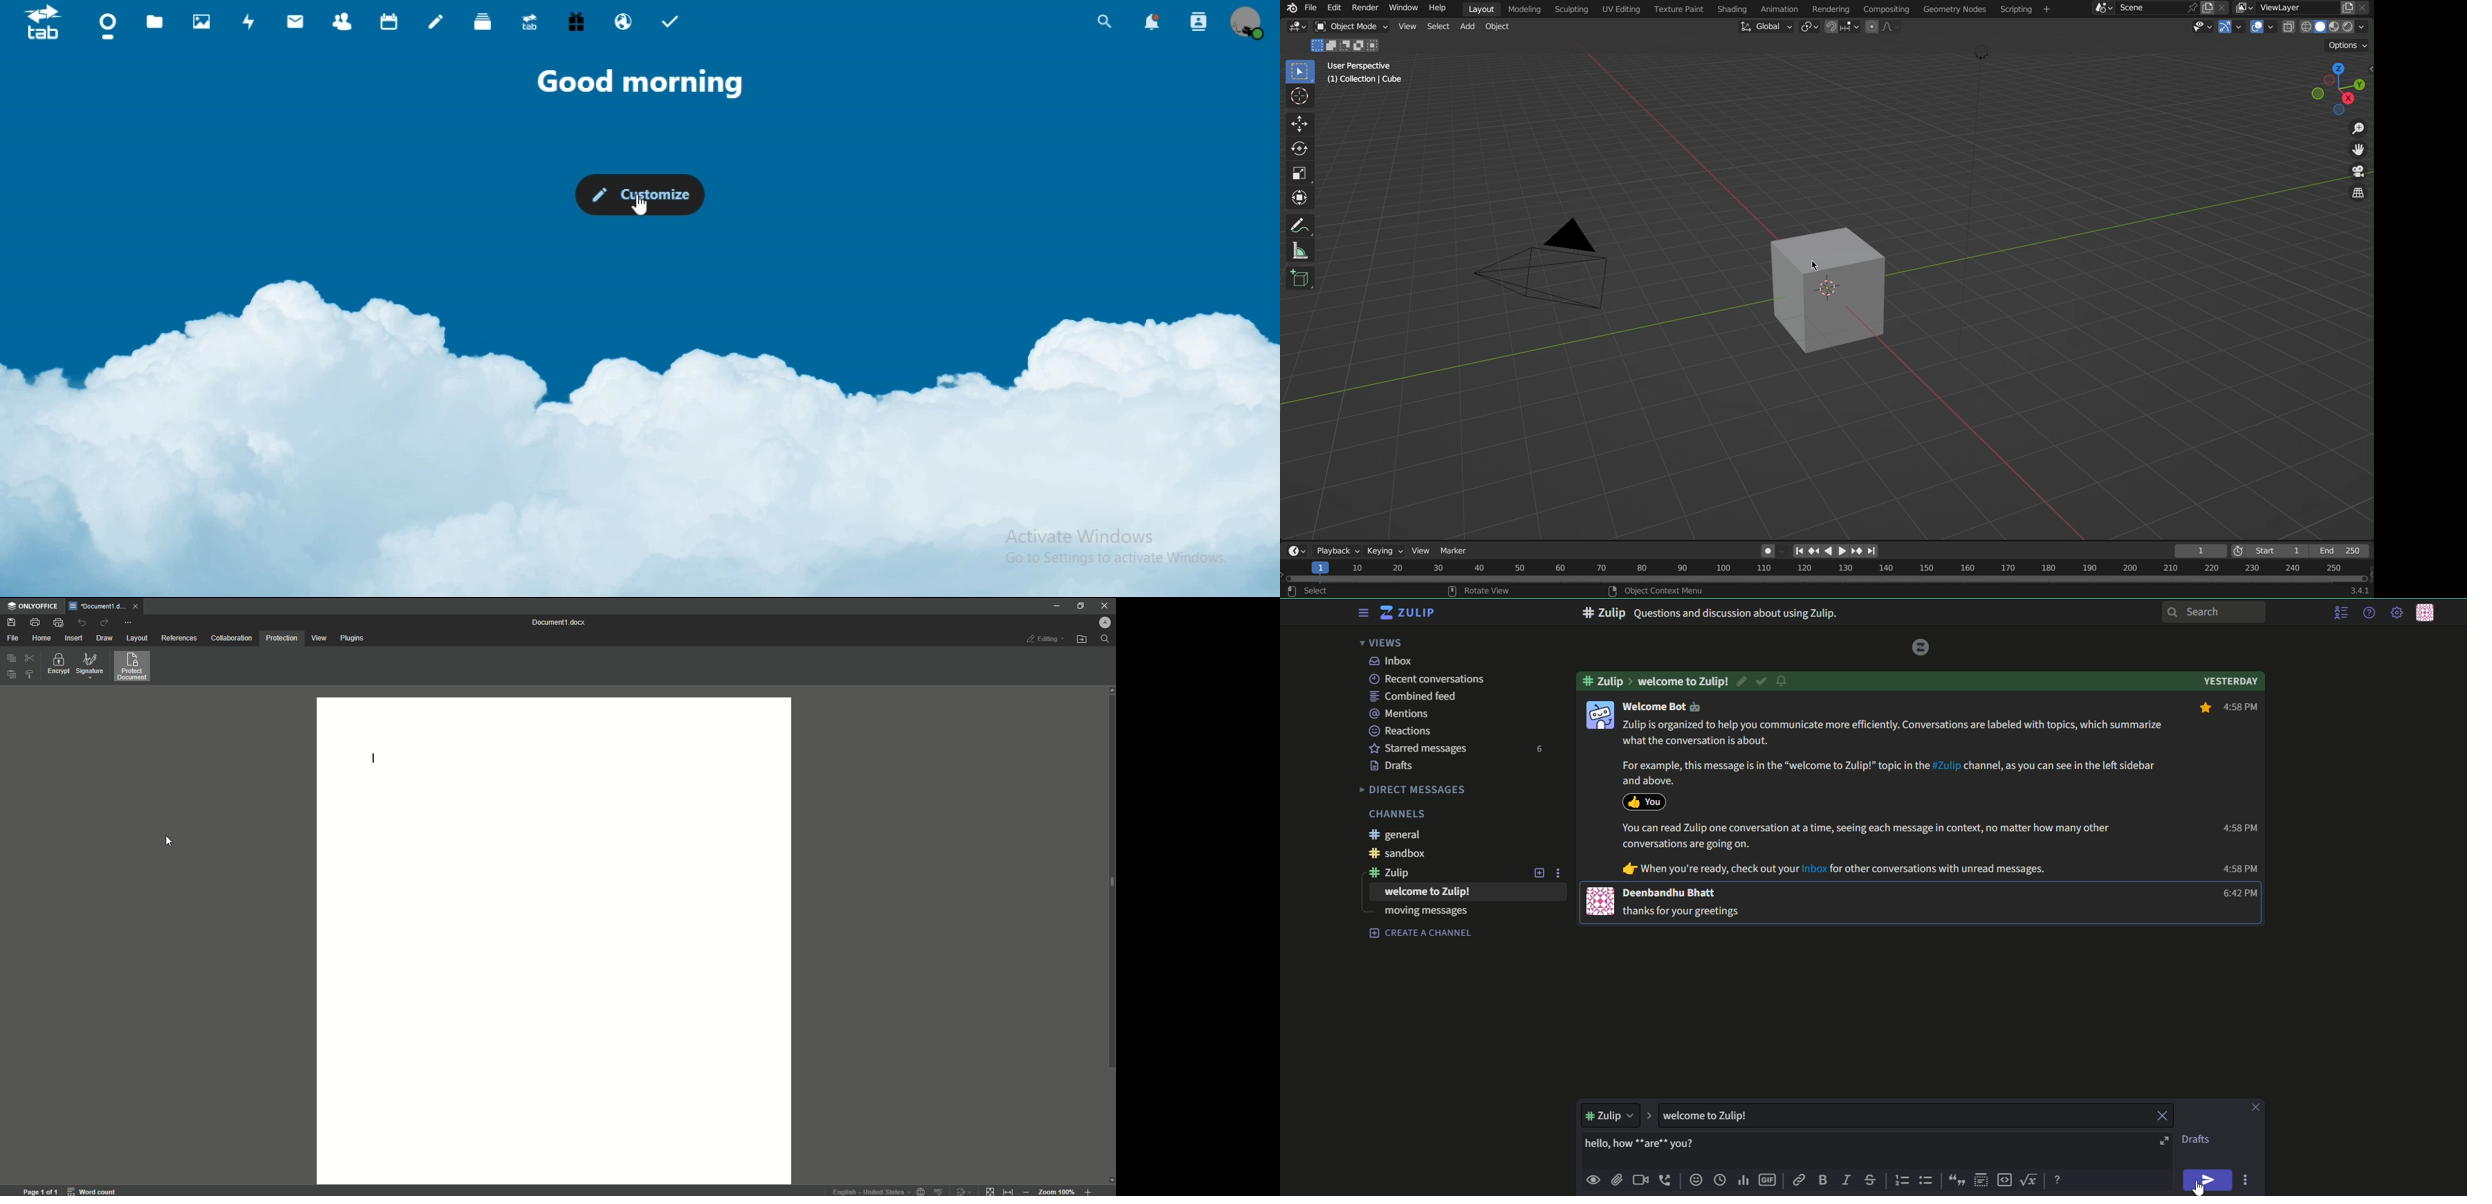 This screenshot has height=1204, width=2492. Describe the element at coordinates (1394, 766) in the screenshot. I see `Drafts` at that location.